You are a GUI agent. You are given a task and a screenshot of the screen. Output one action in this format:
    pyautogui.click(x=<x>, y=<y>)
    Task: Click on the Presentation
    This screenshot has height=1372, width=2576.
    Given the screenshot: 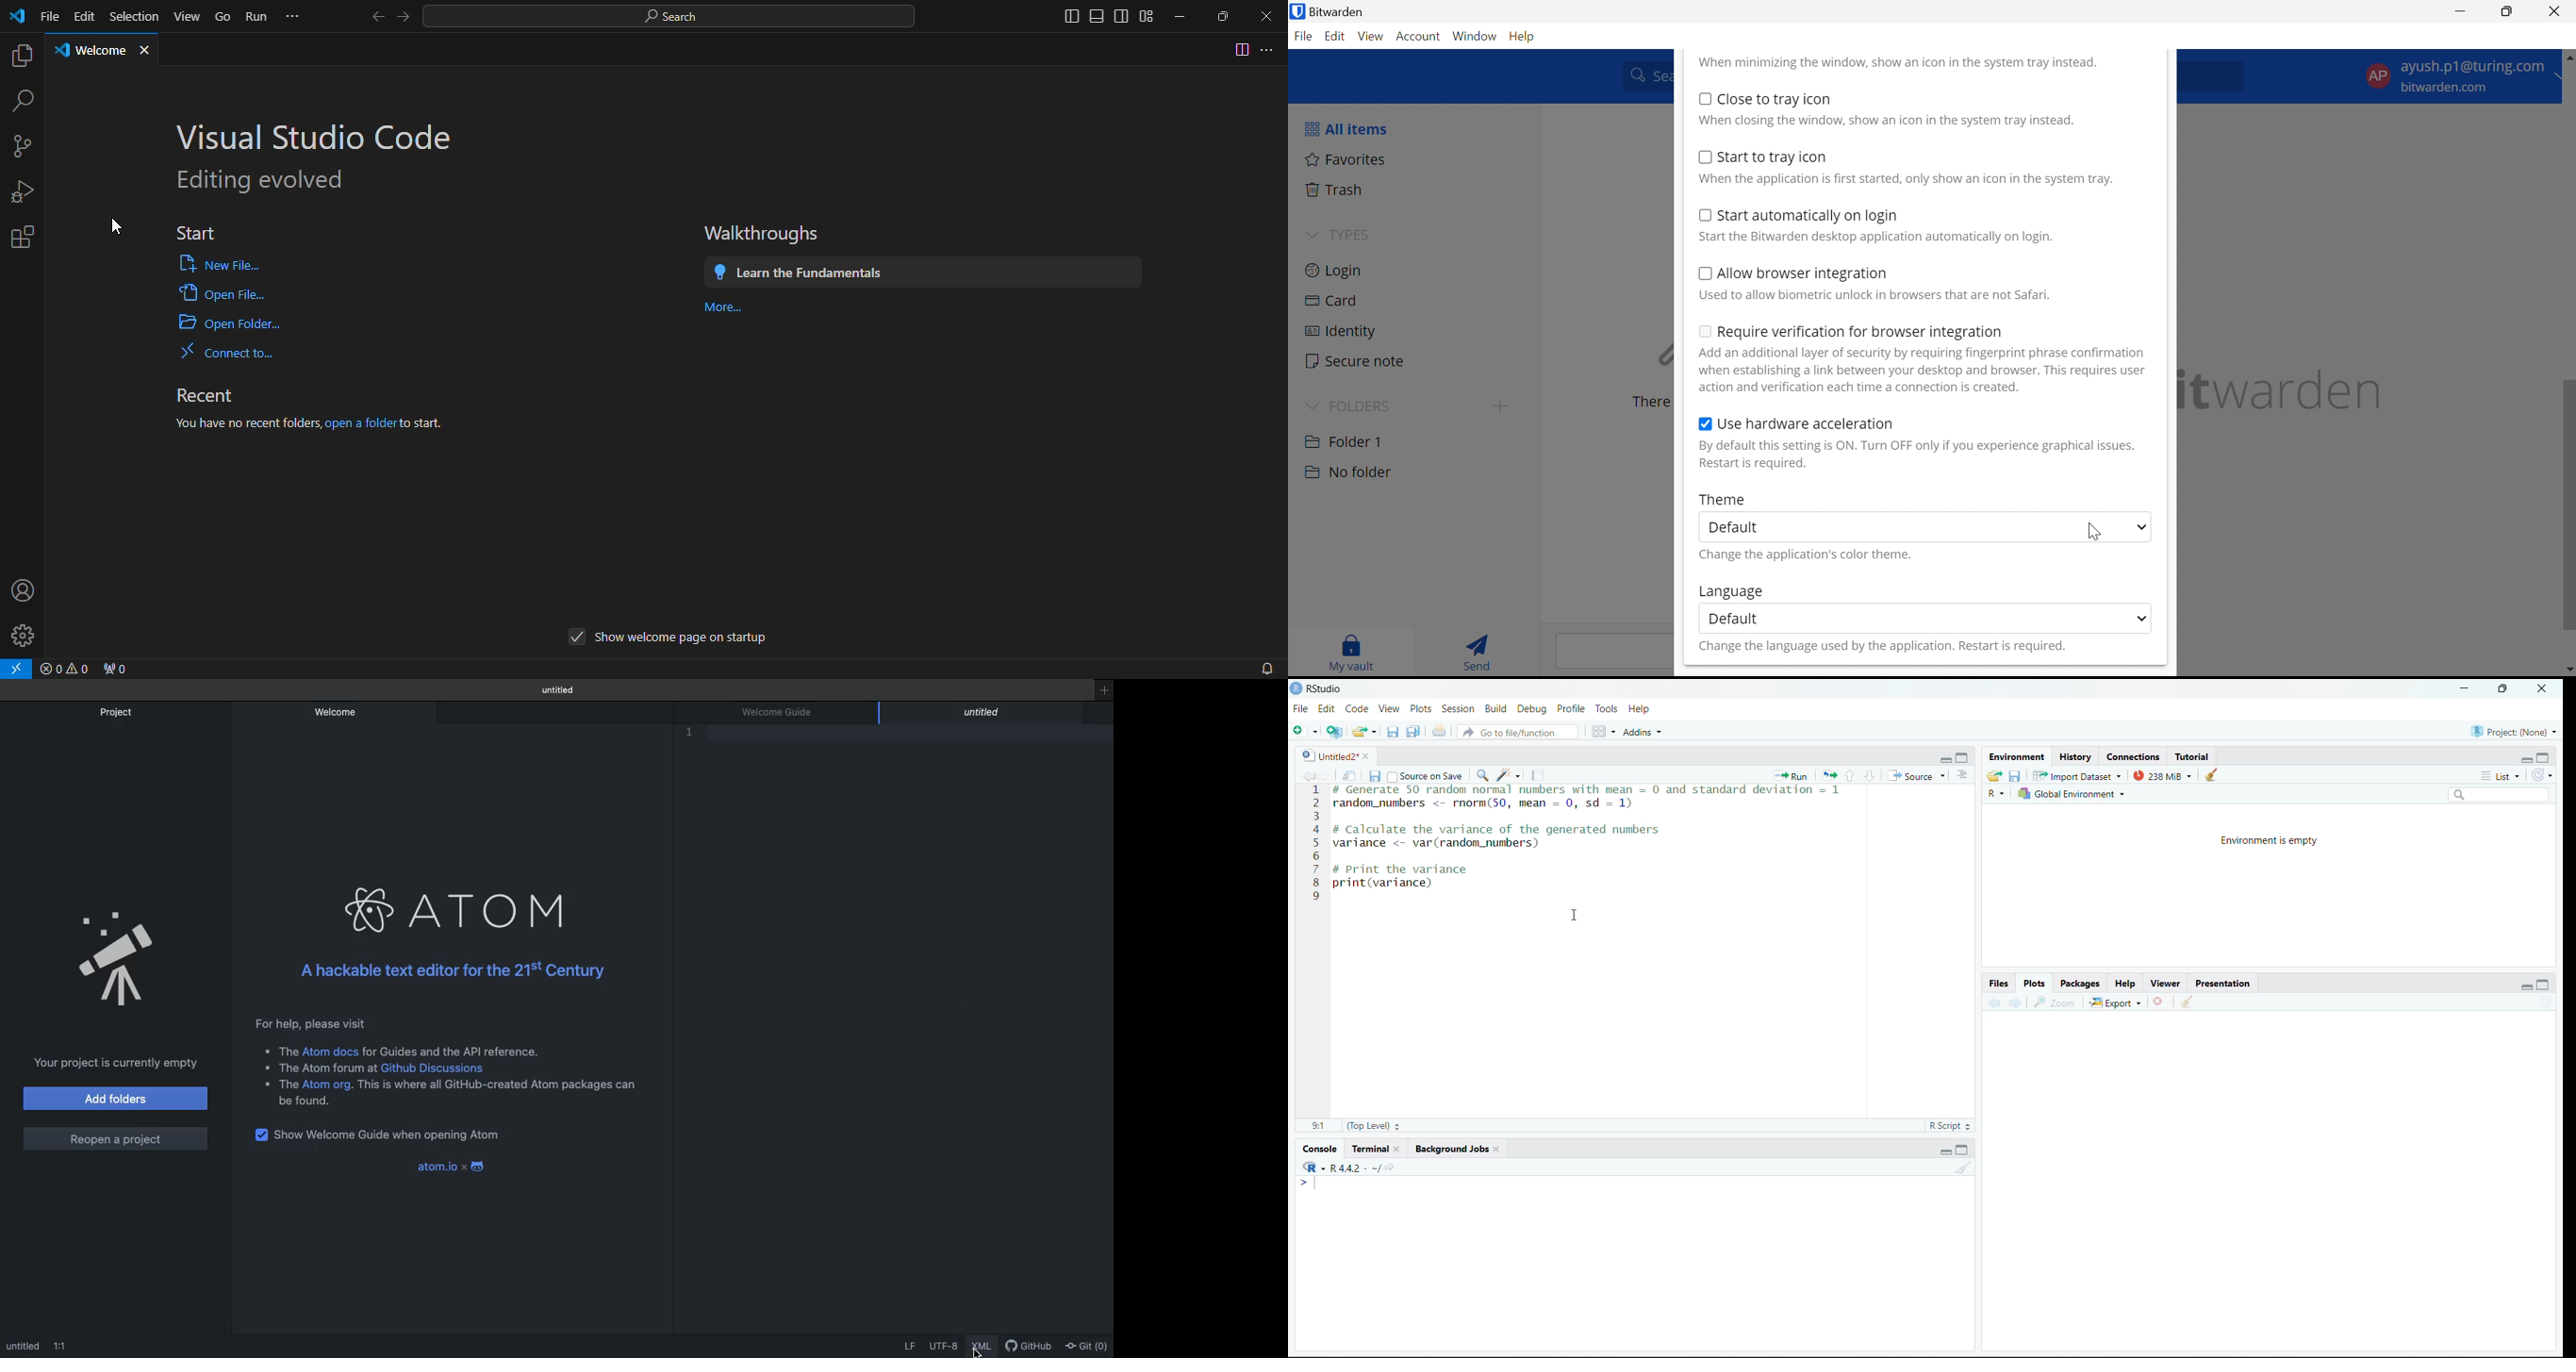 What is the action you would take?
    pyautogui.click(x=2223, y=983)
    